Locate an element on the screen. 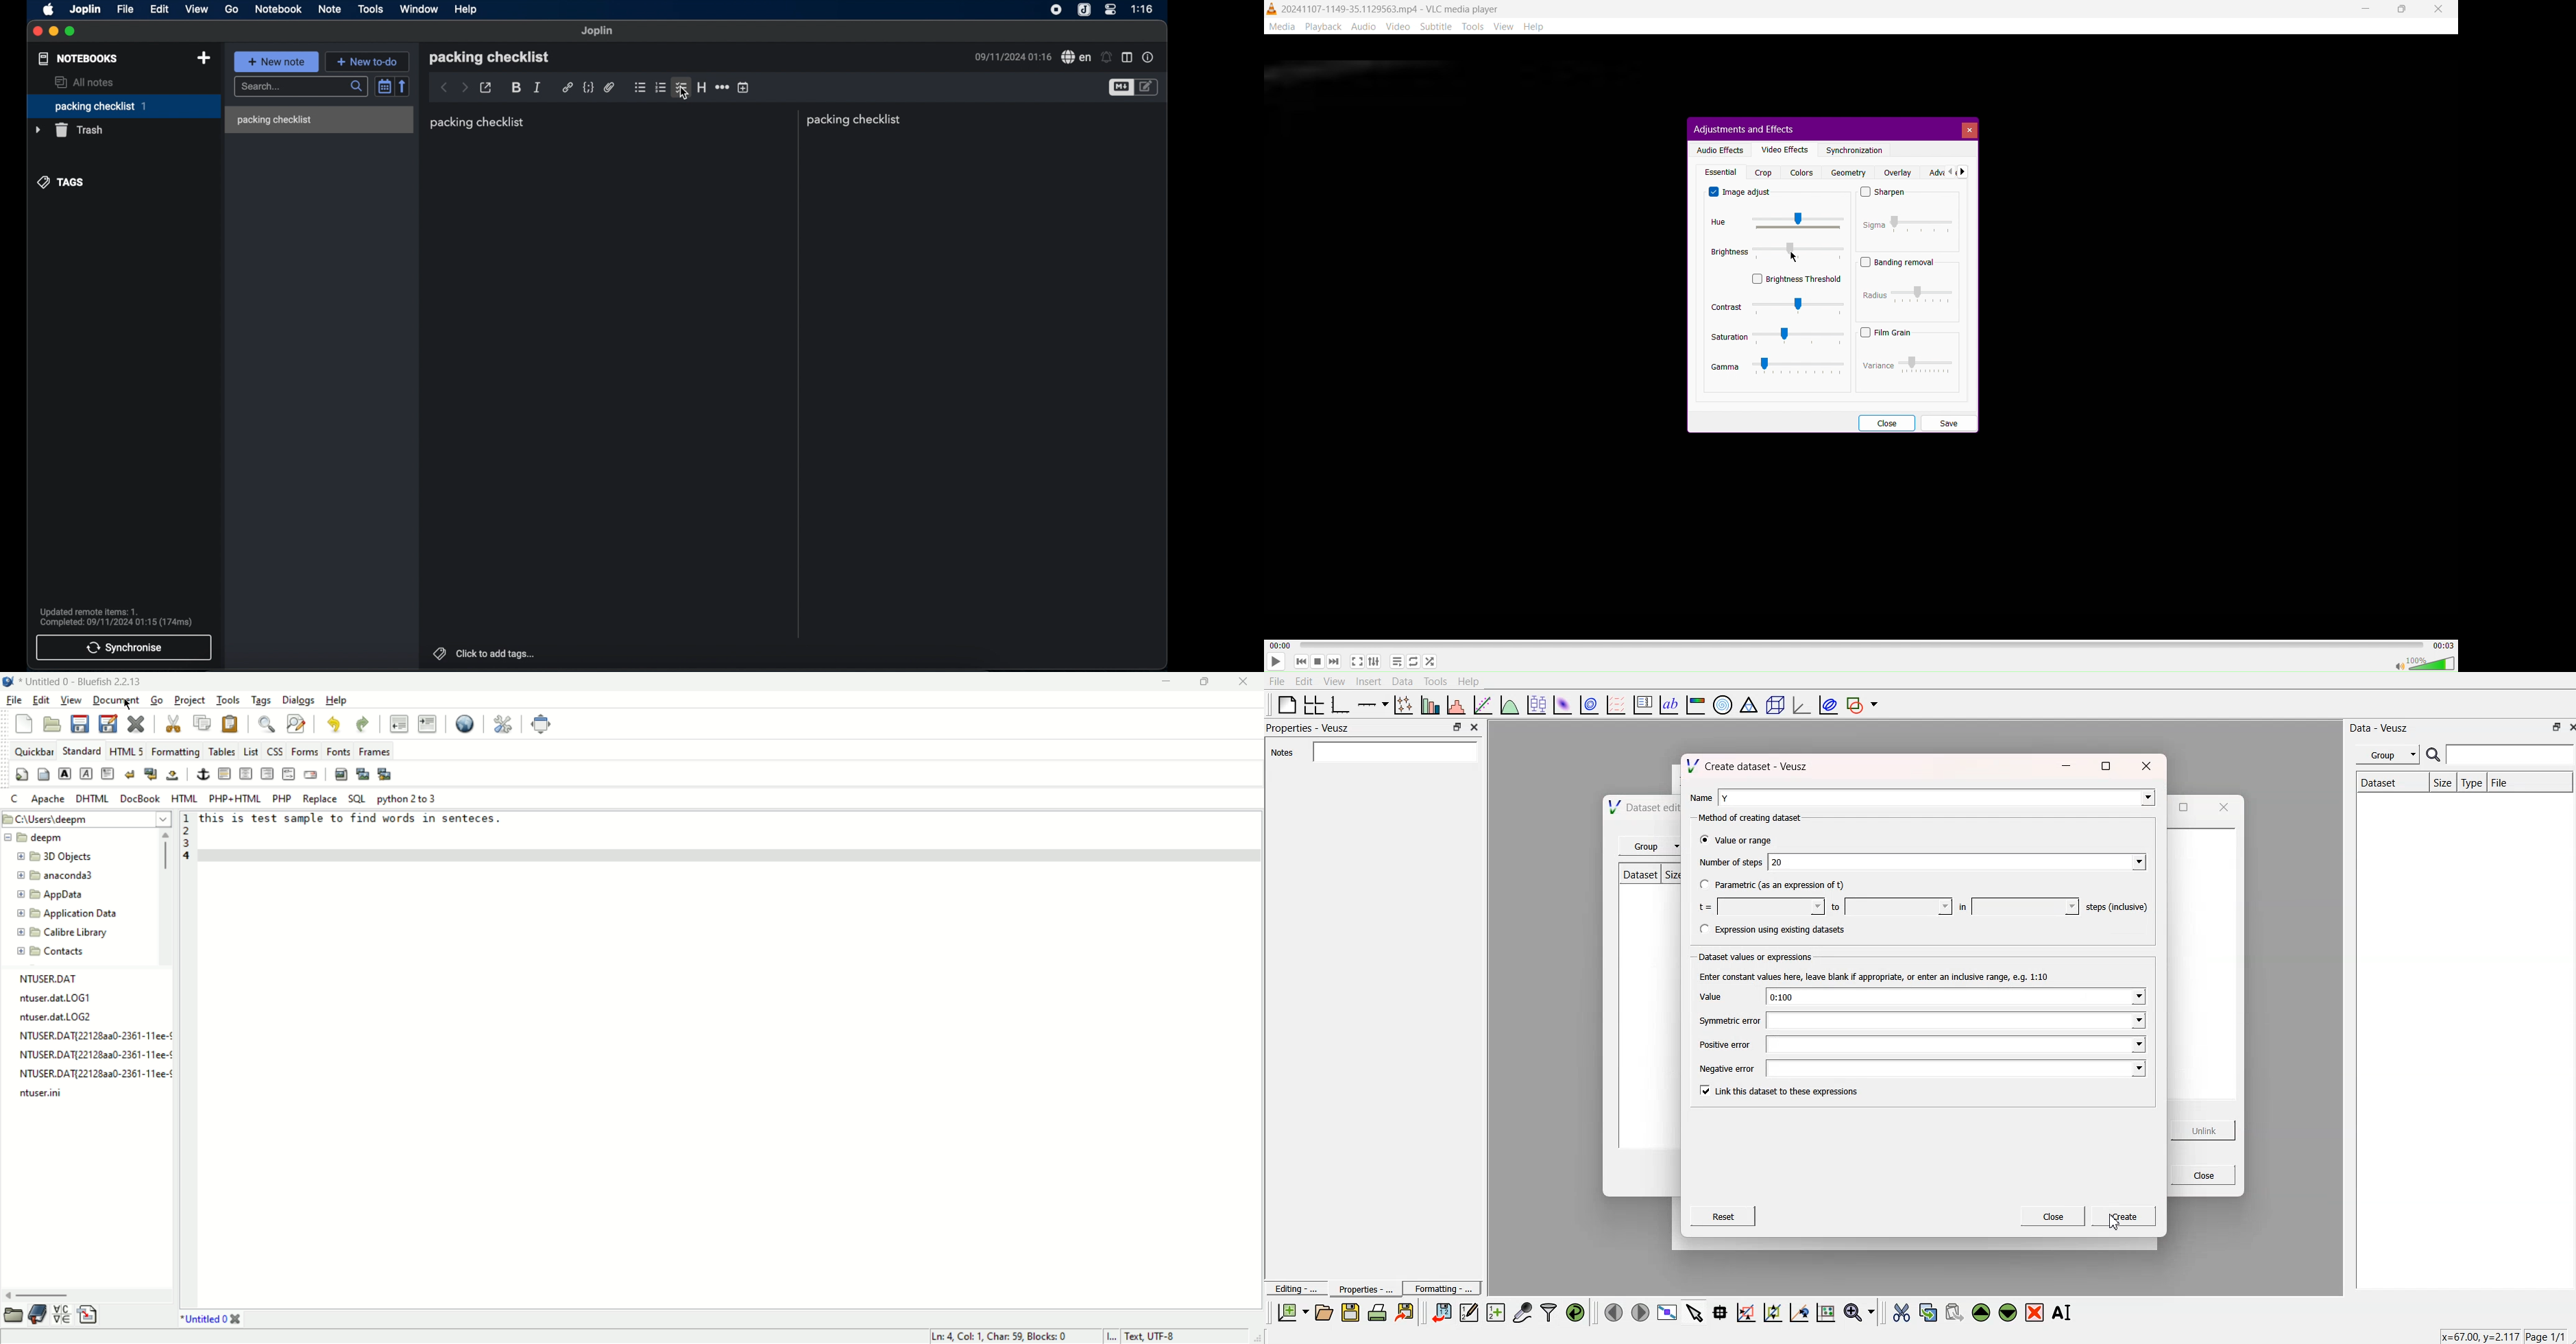 The height and width of the screenshot is (1344, 2576). apple icon is located at coordinates (48, 10).